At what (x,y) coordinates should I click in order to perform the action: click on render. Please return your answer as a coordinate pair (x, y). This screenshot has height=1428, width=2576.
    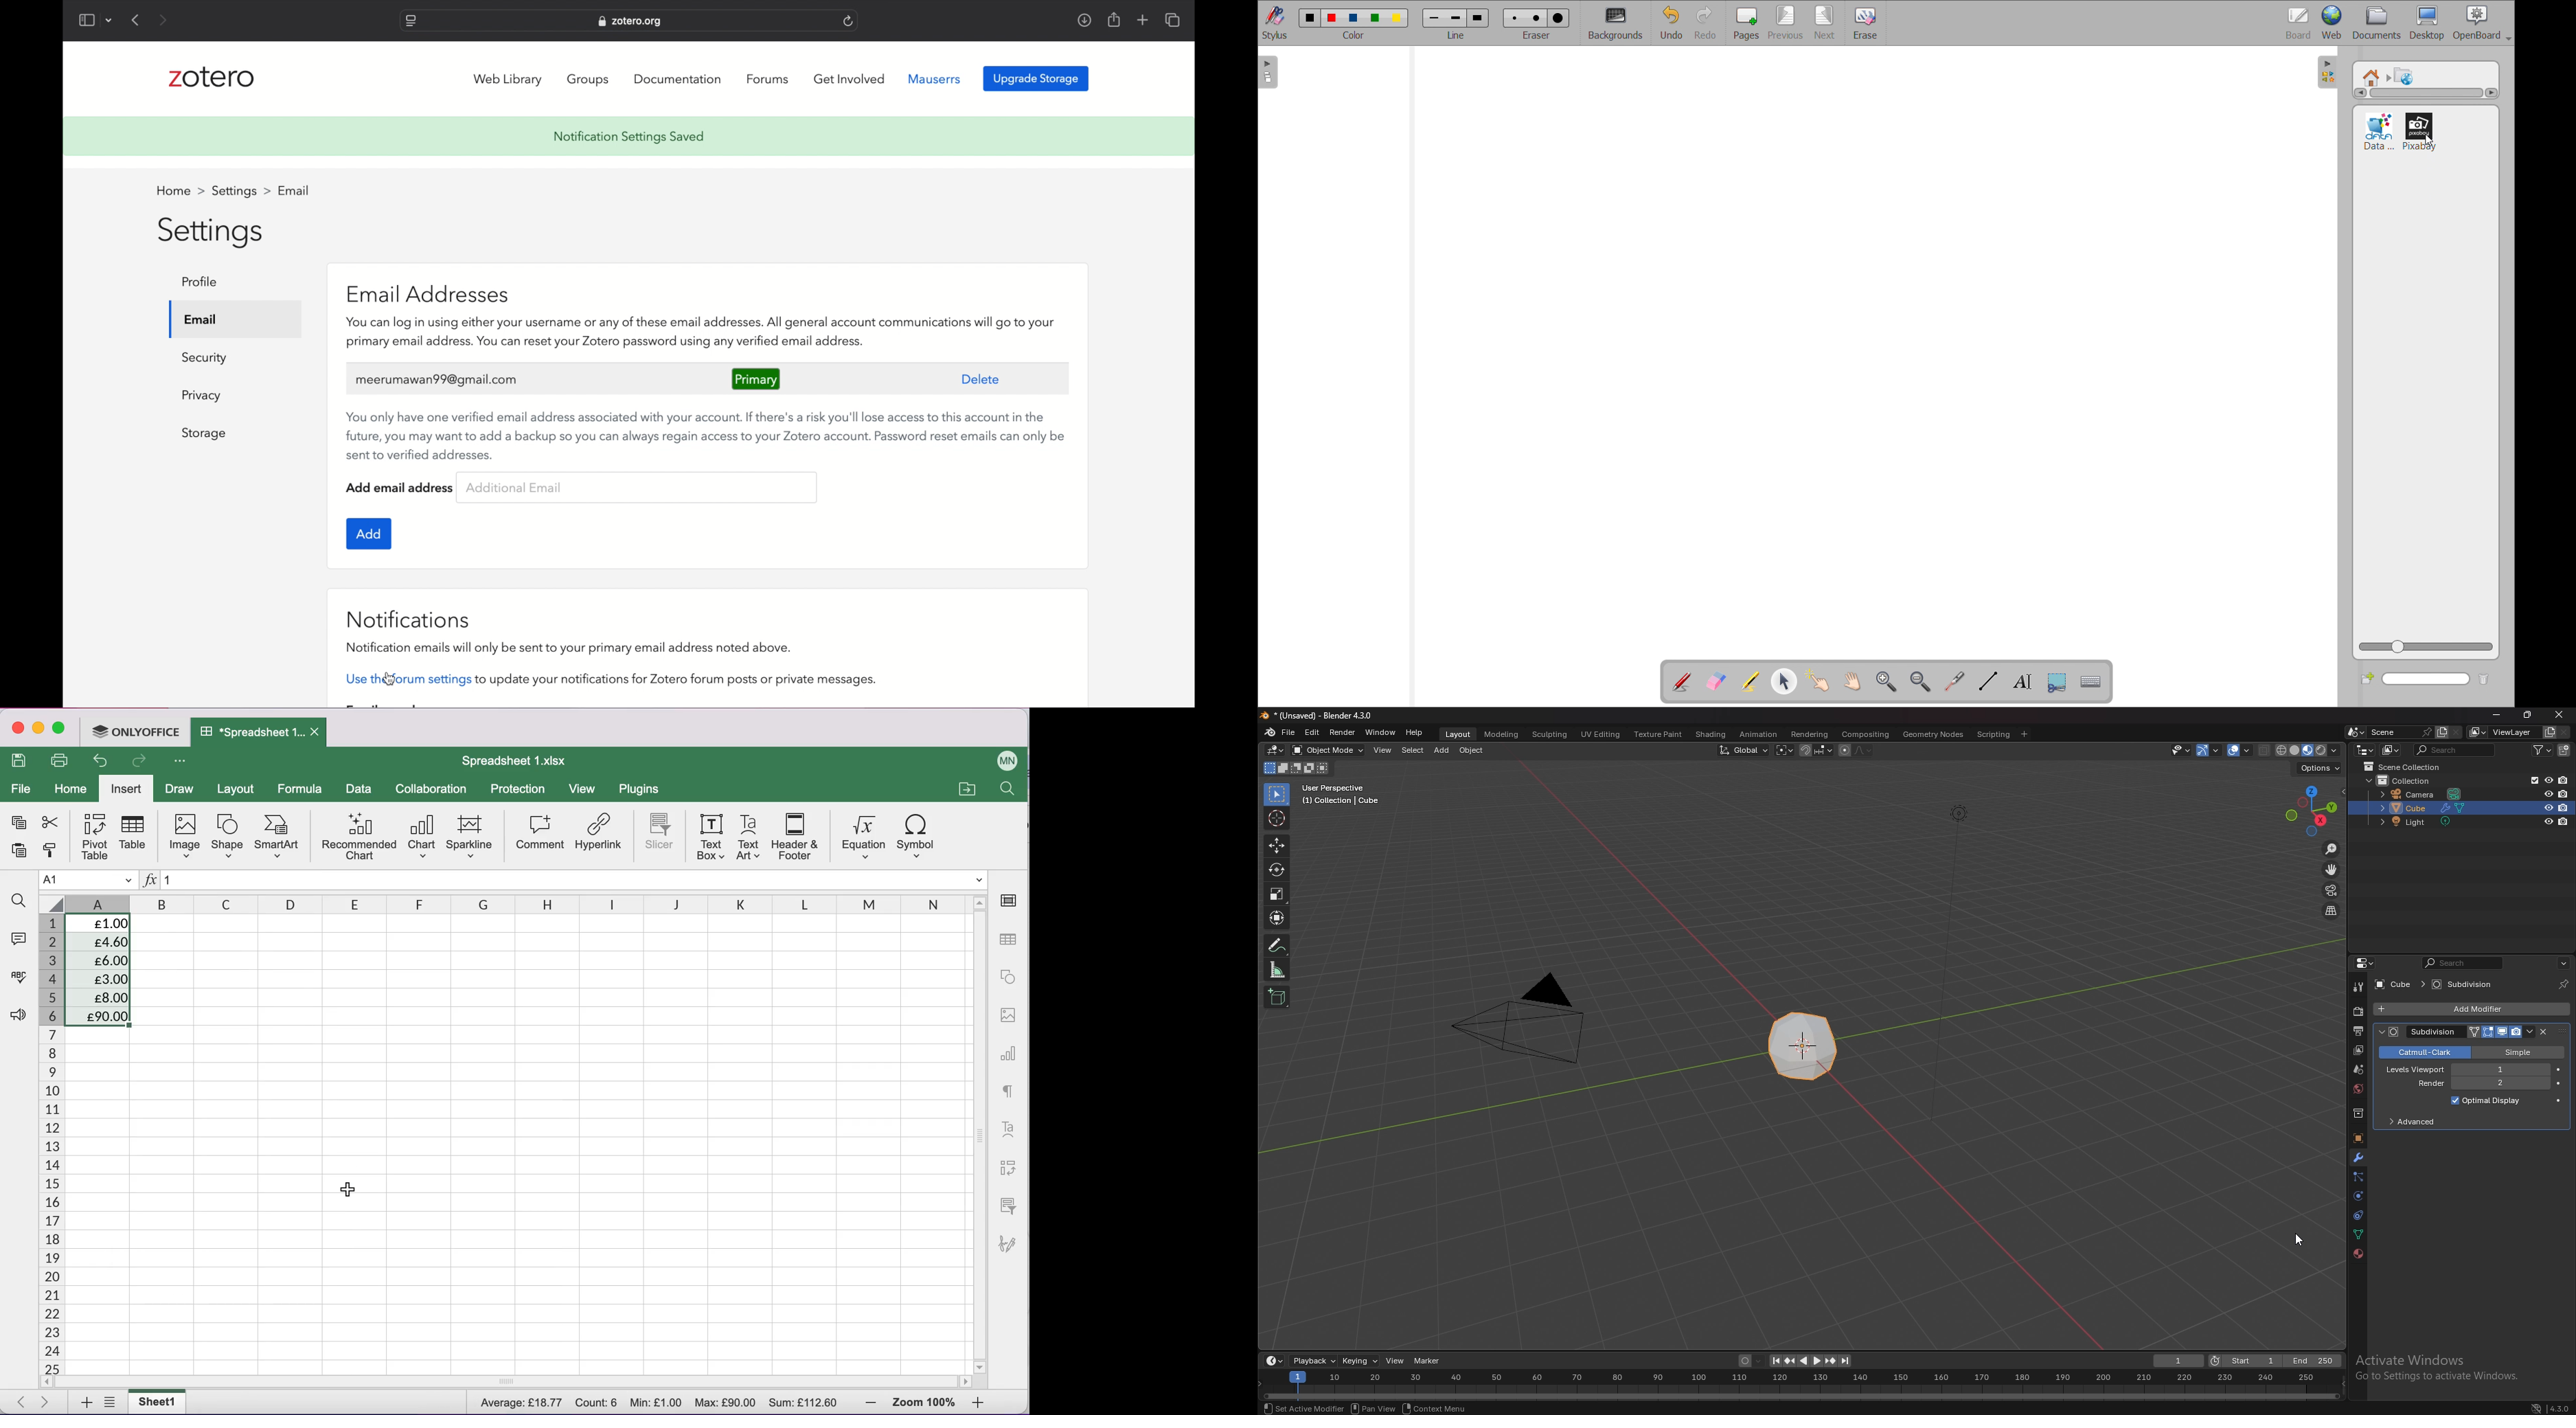
    Looking at the image, I should click on (2477, 1083).